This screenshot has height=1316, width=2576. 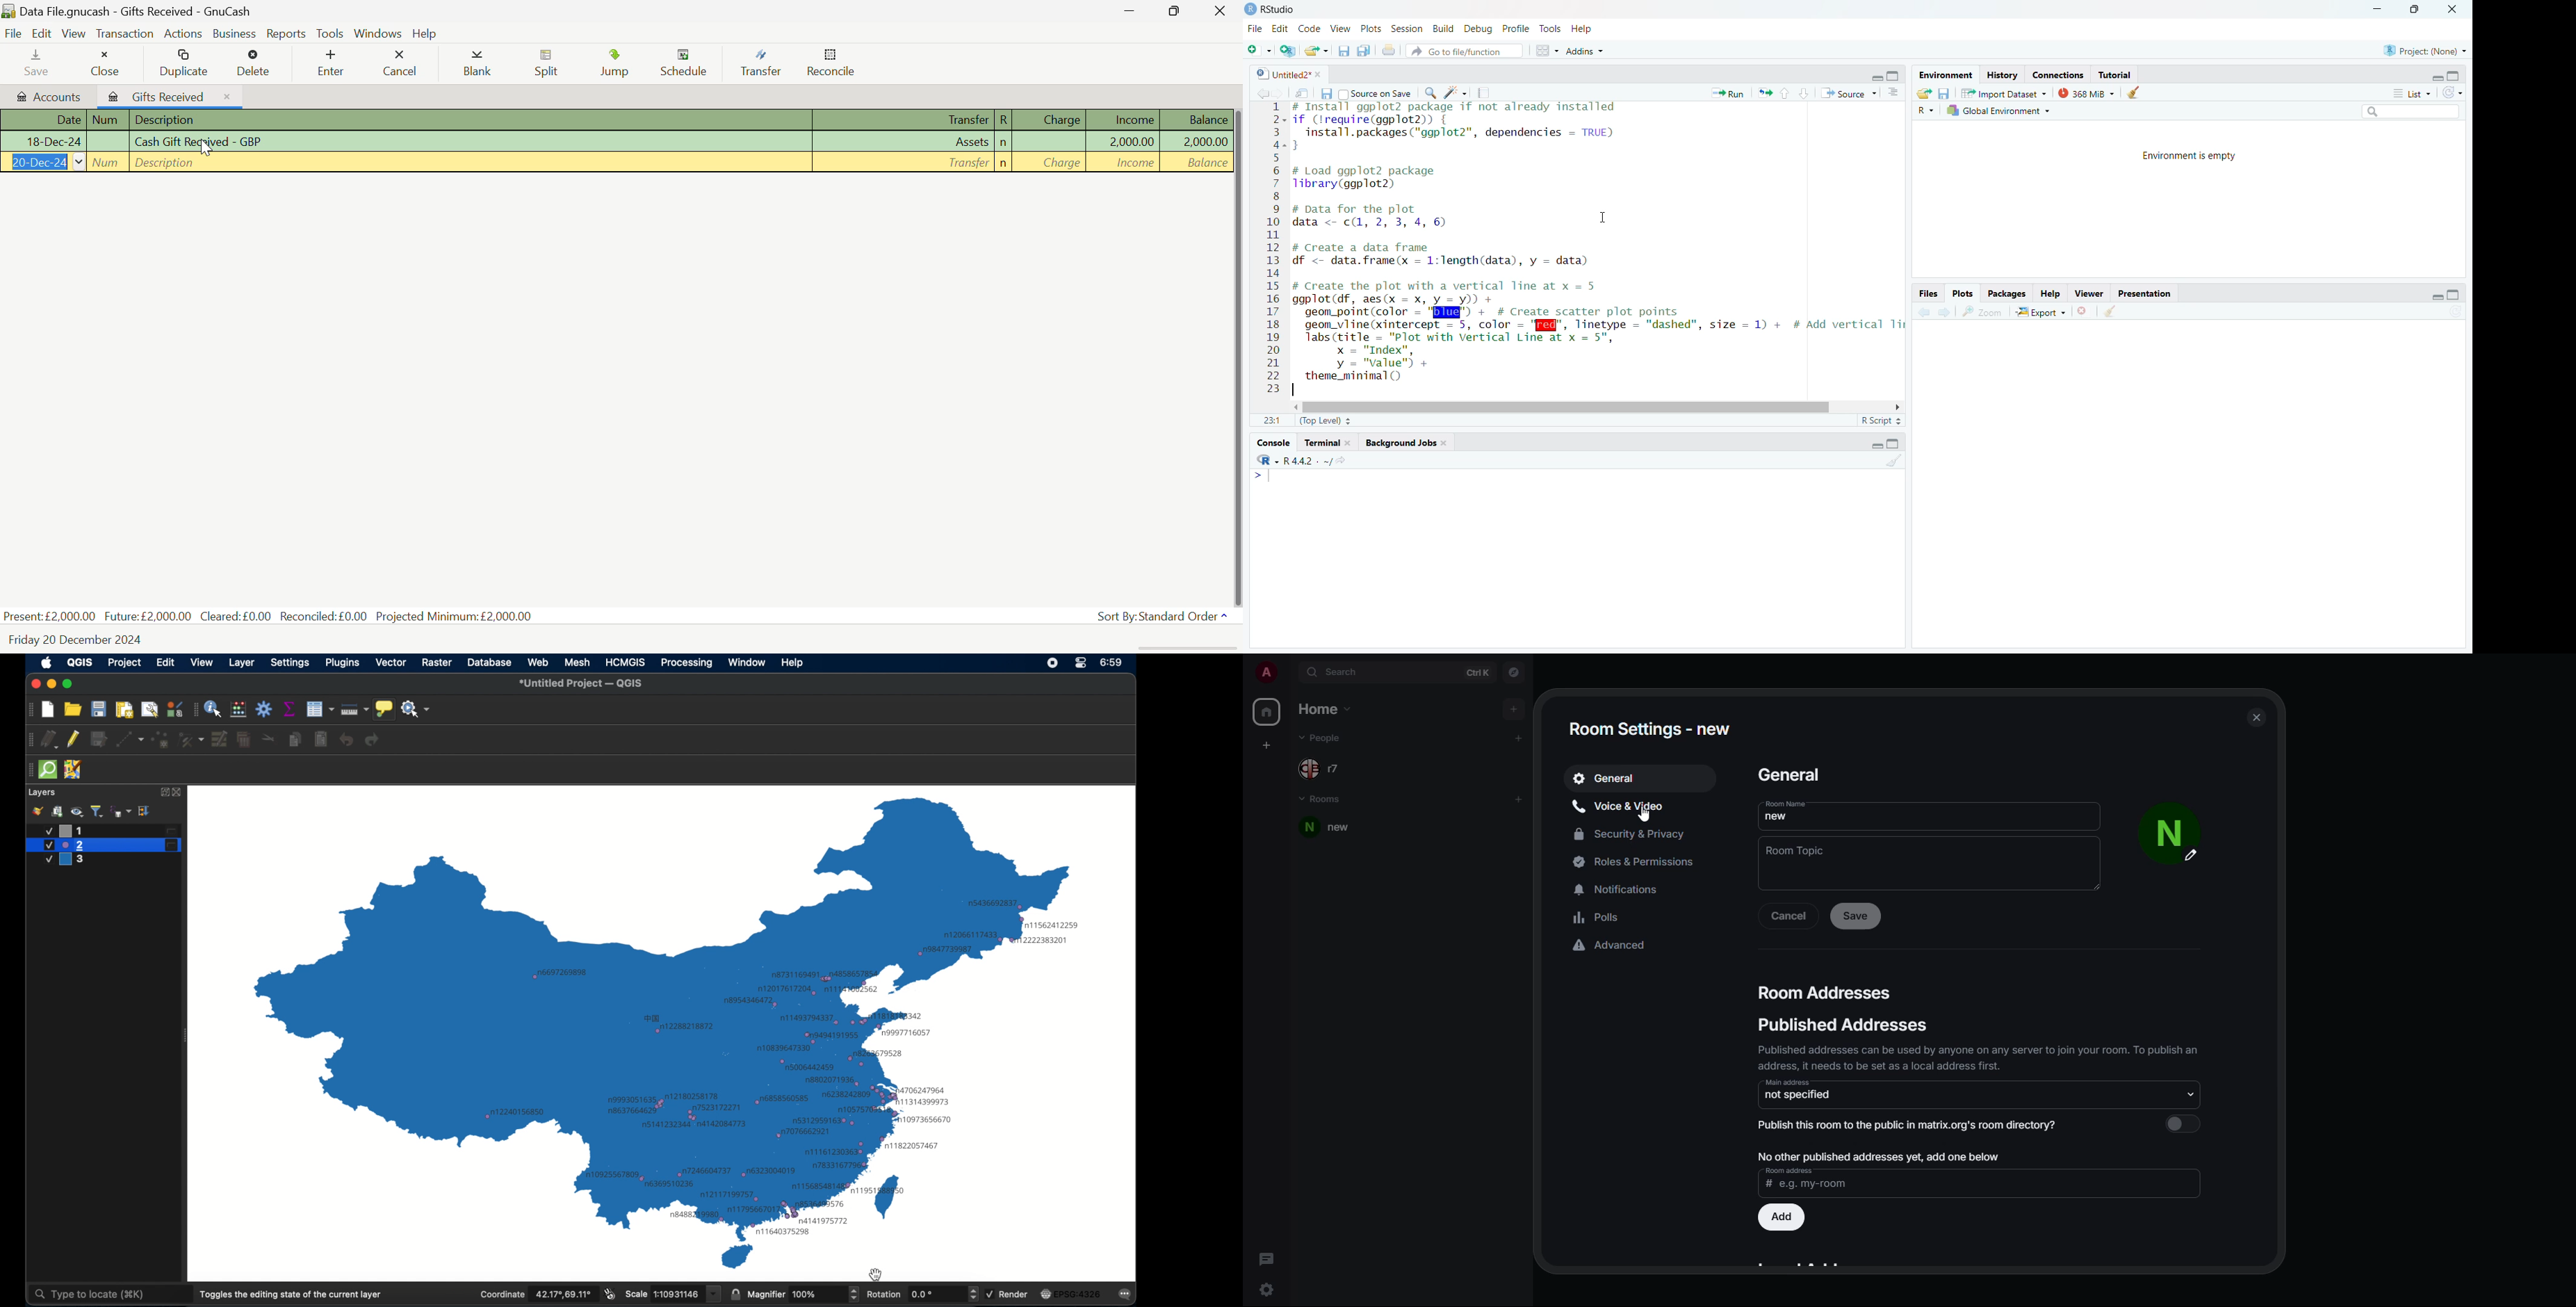 What do you see at coordinates (2457, 10) in the screenshot?
I see `close` at bounding box center [2457, 10].